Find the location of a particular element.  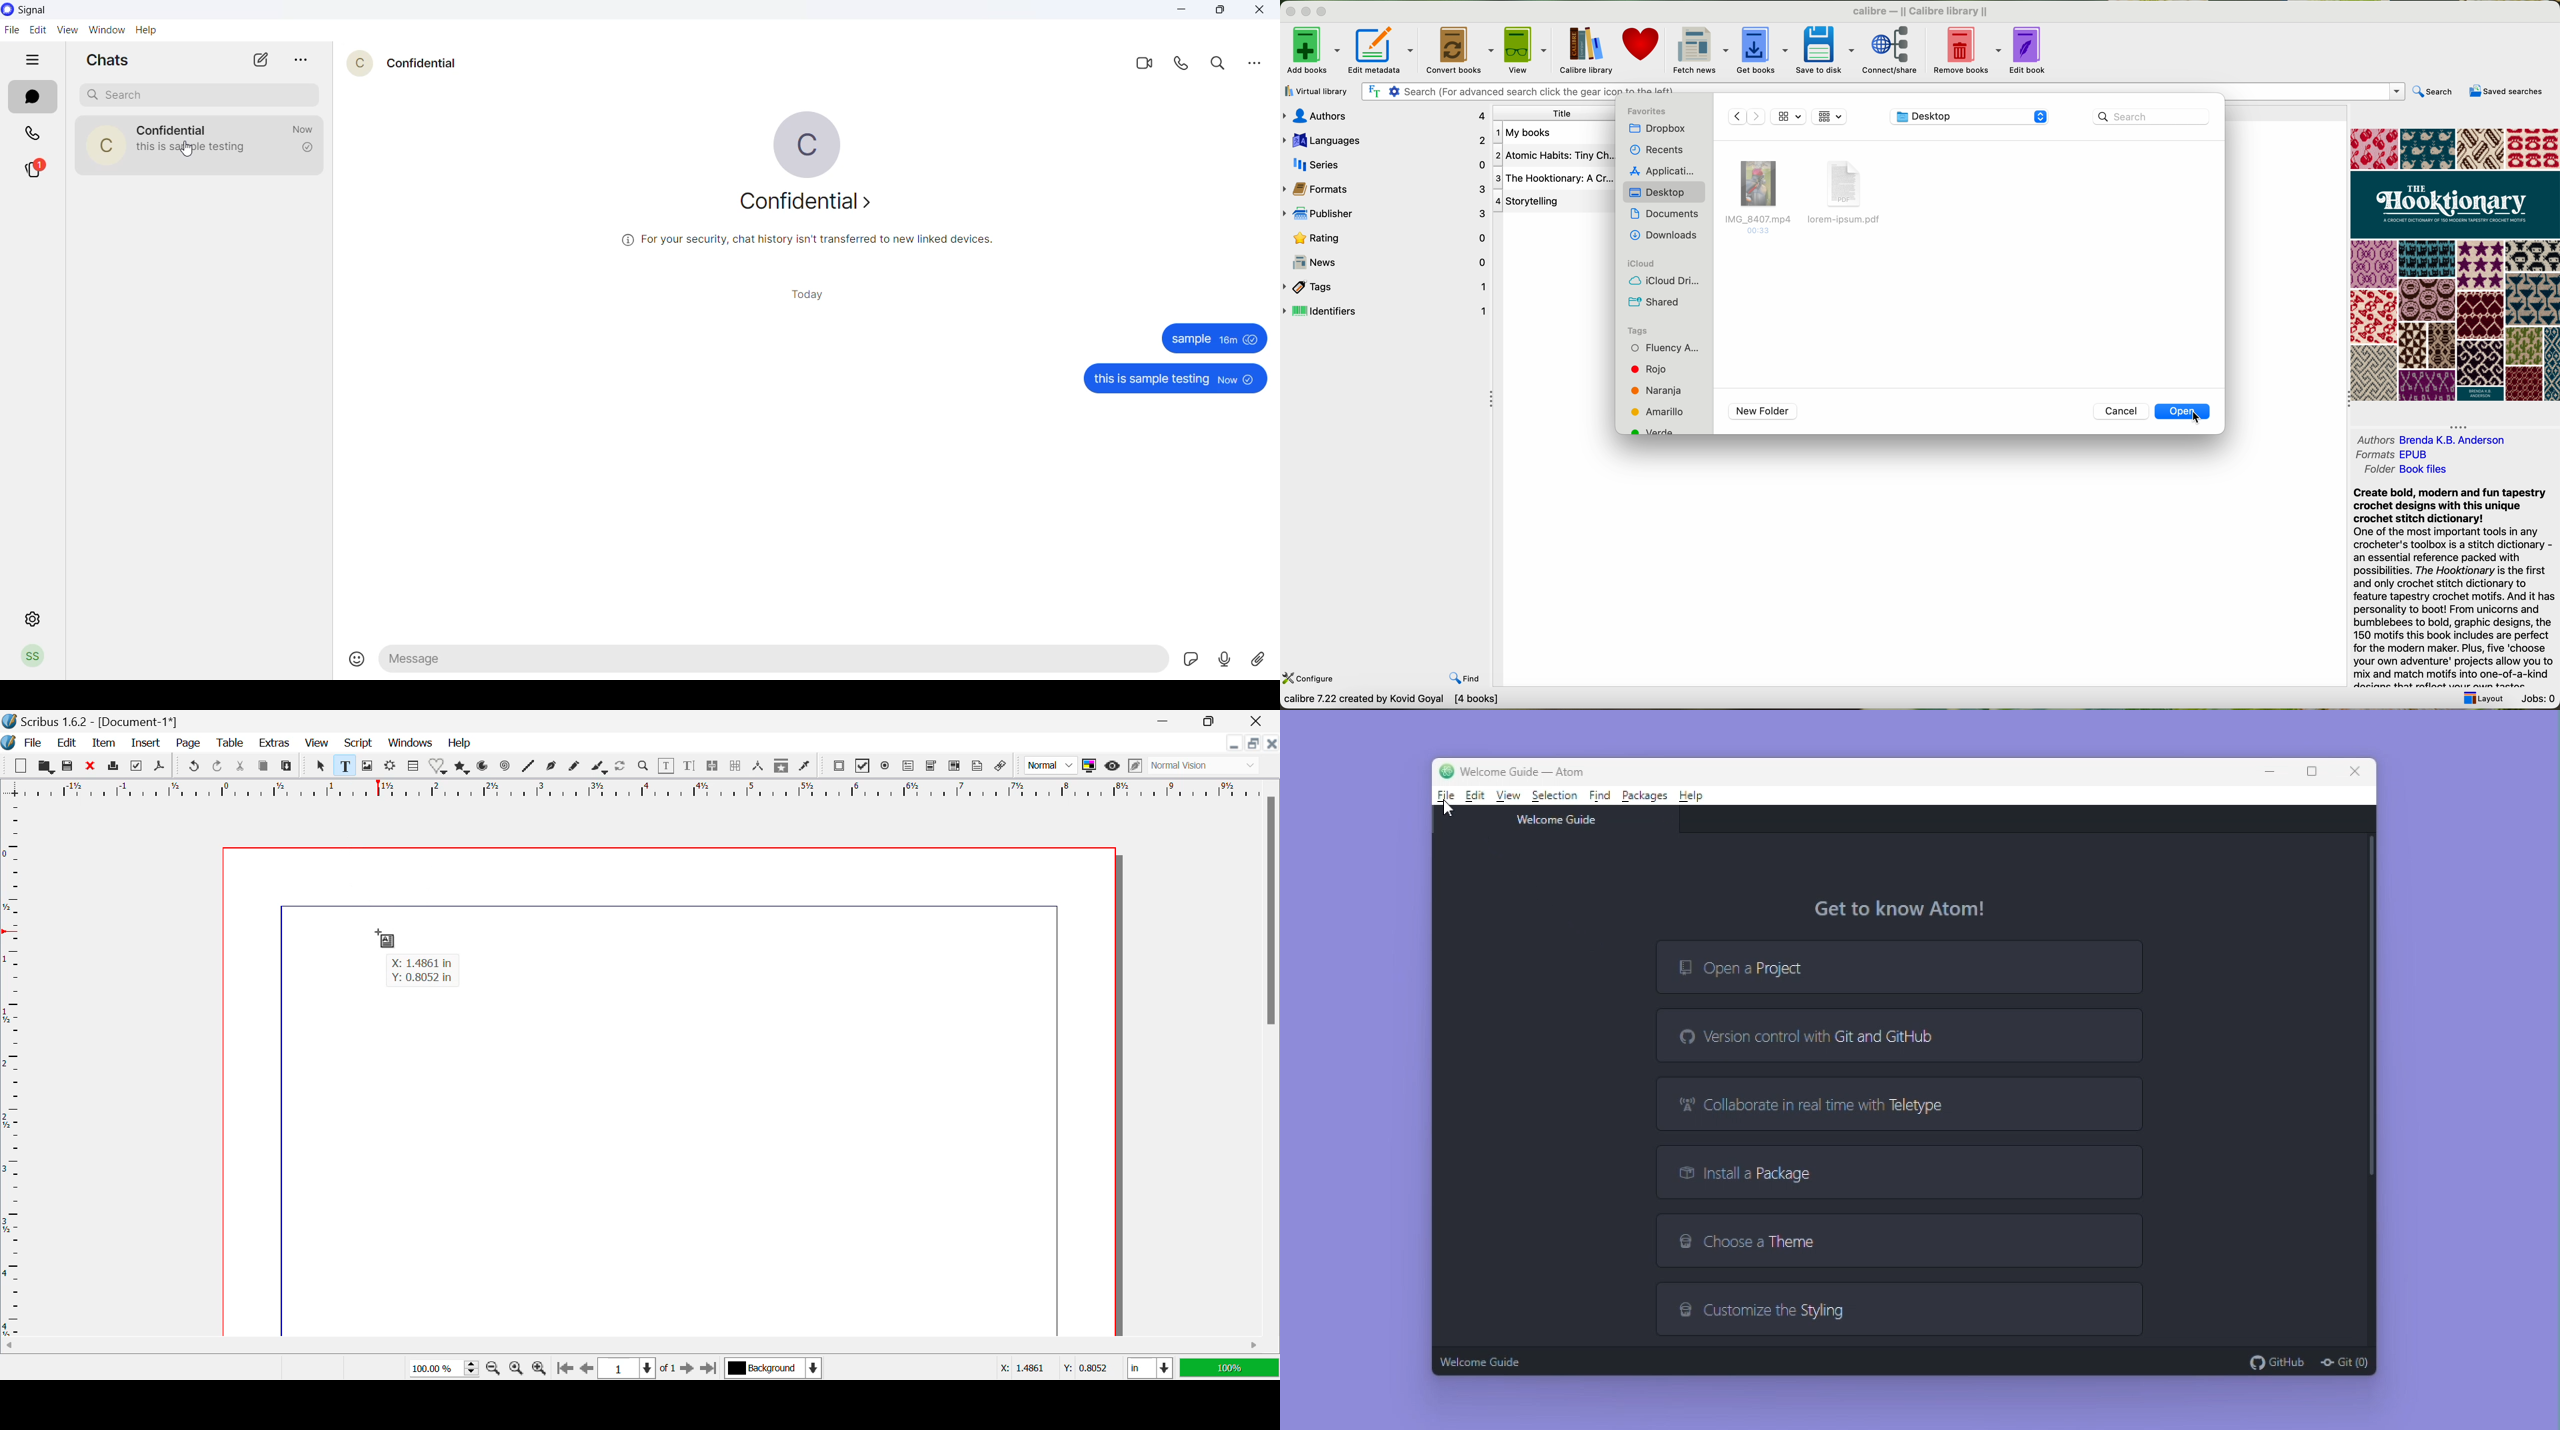

Pdf Combo box is located at coordinates (932, 767).